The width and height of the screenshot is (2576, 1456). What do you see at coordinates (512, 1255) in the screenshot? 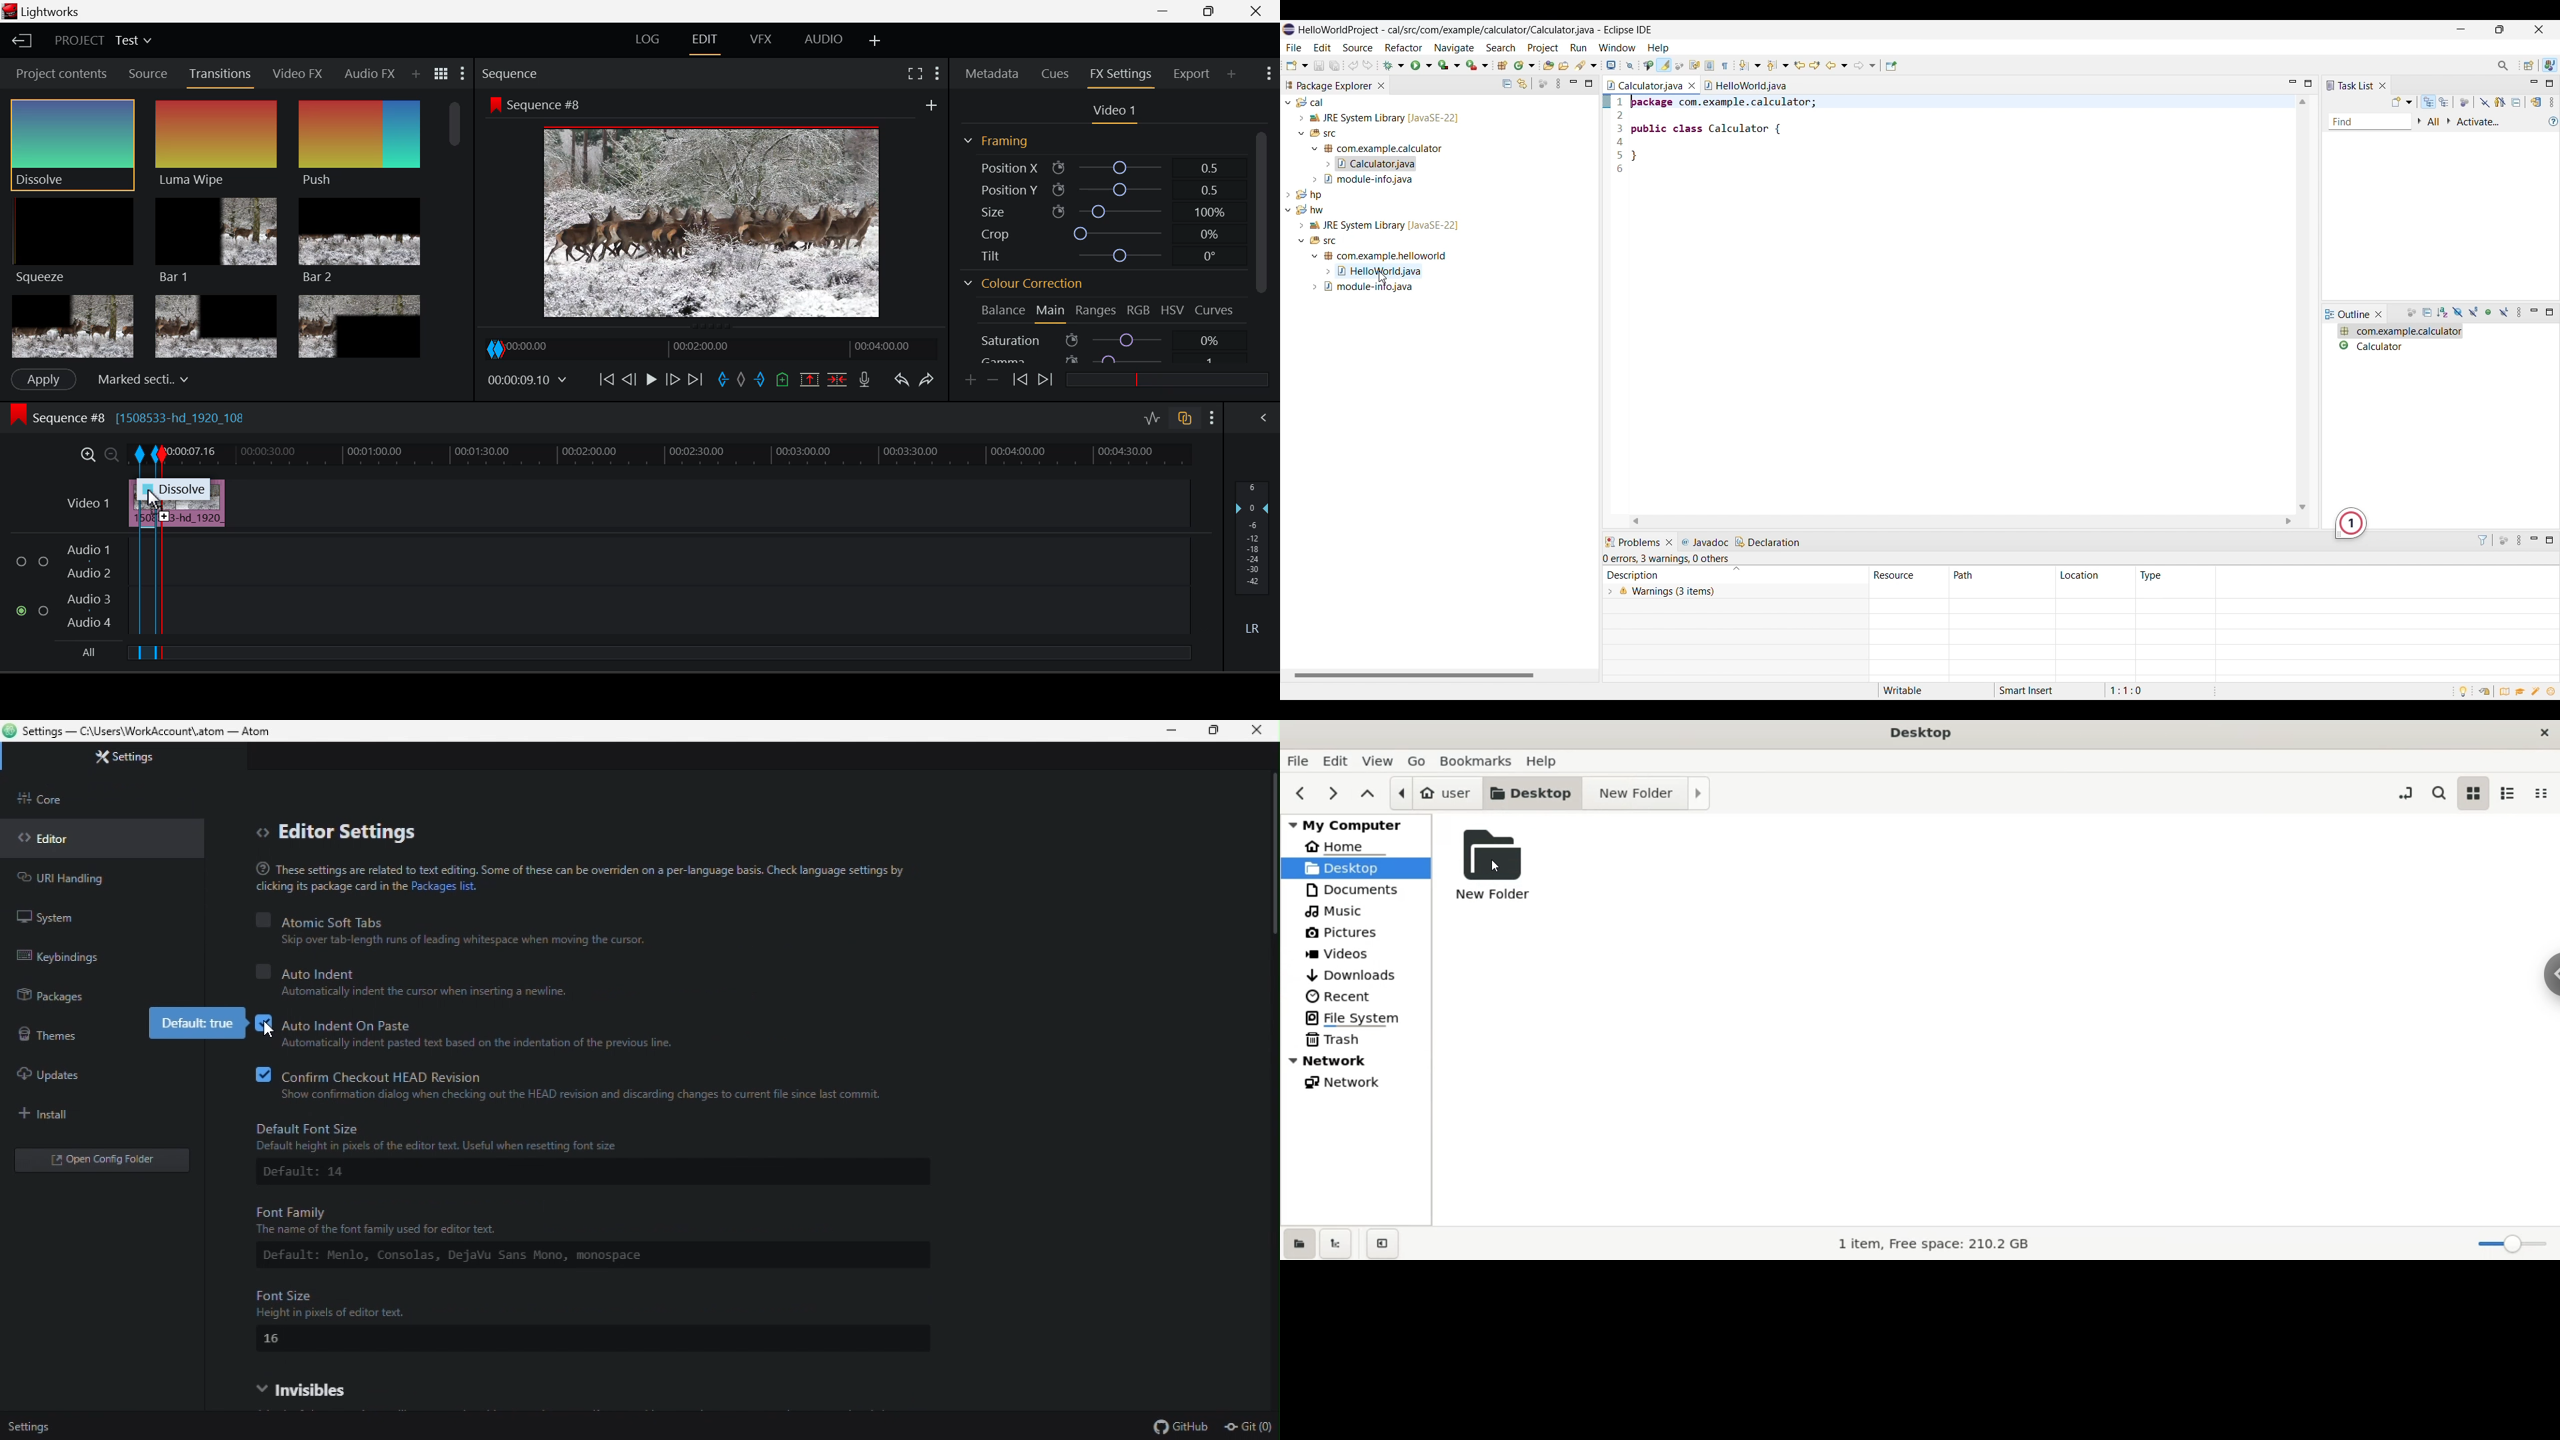
I see `Default: Menlo, Comsolas, Dejsvu Sans Mono, monospace` at bounding box center [512, 1255].